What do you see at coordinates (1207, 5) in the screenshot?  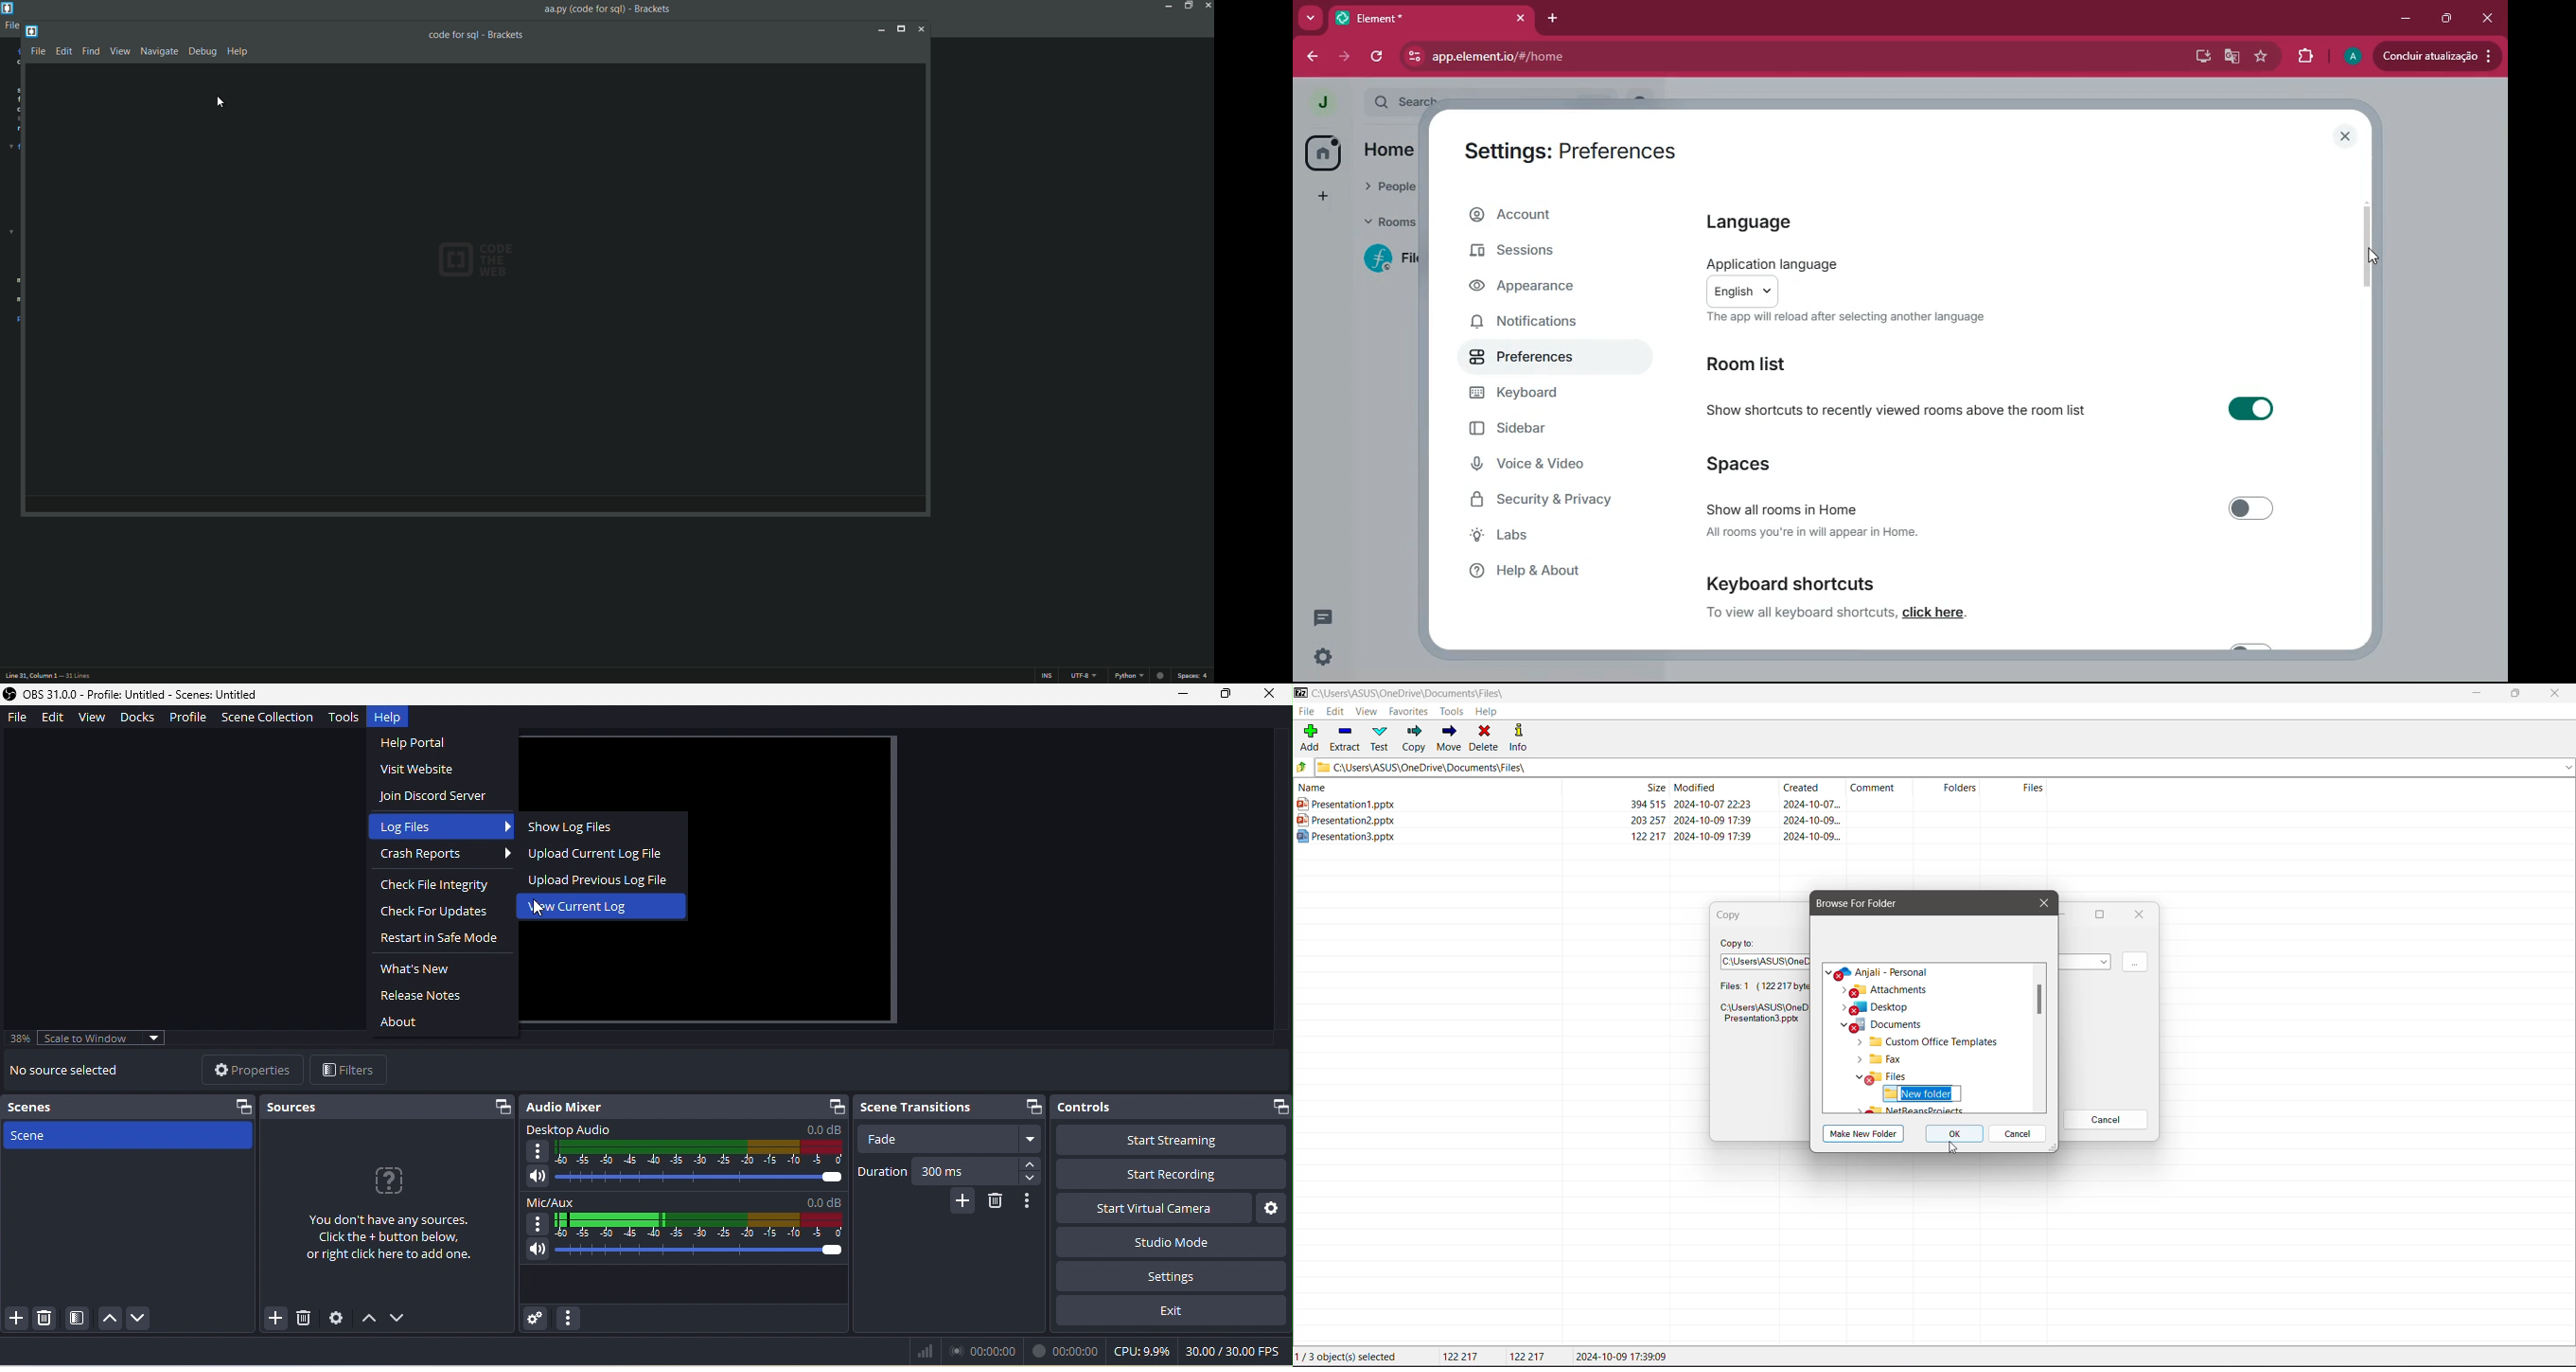 I see `close app` at bounding box center [1207, 5].